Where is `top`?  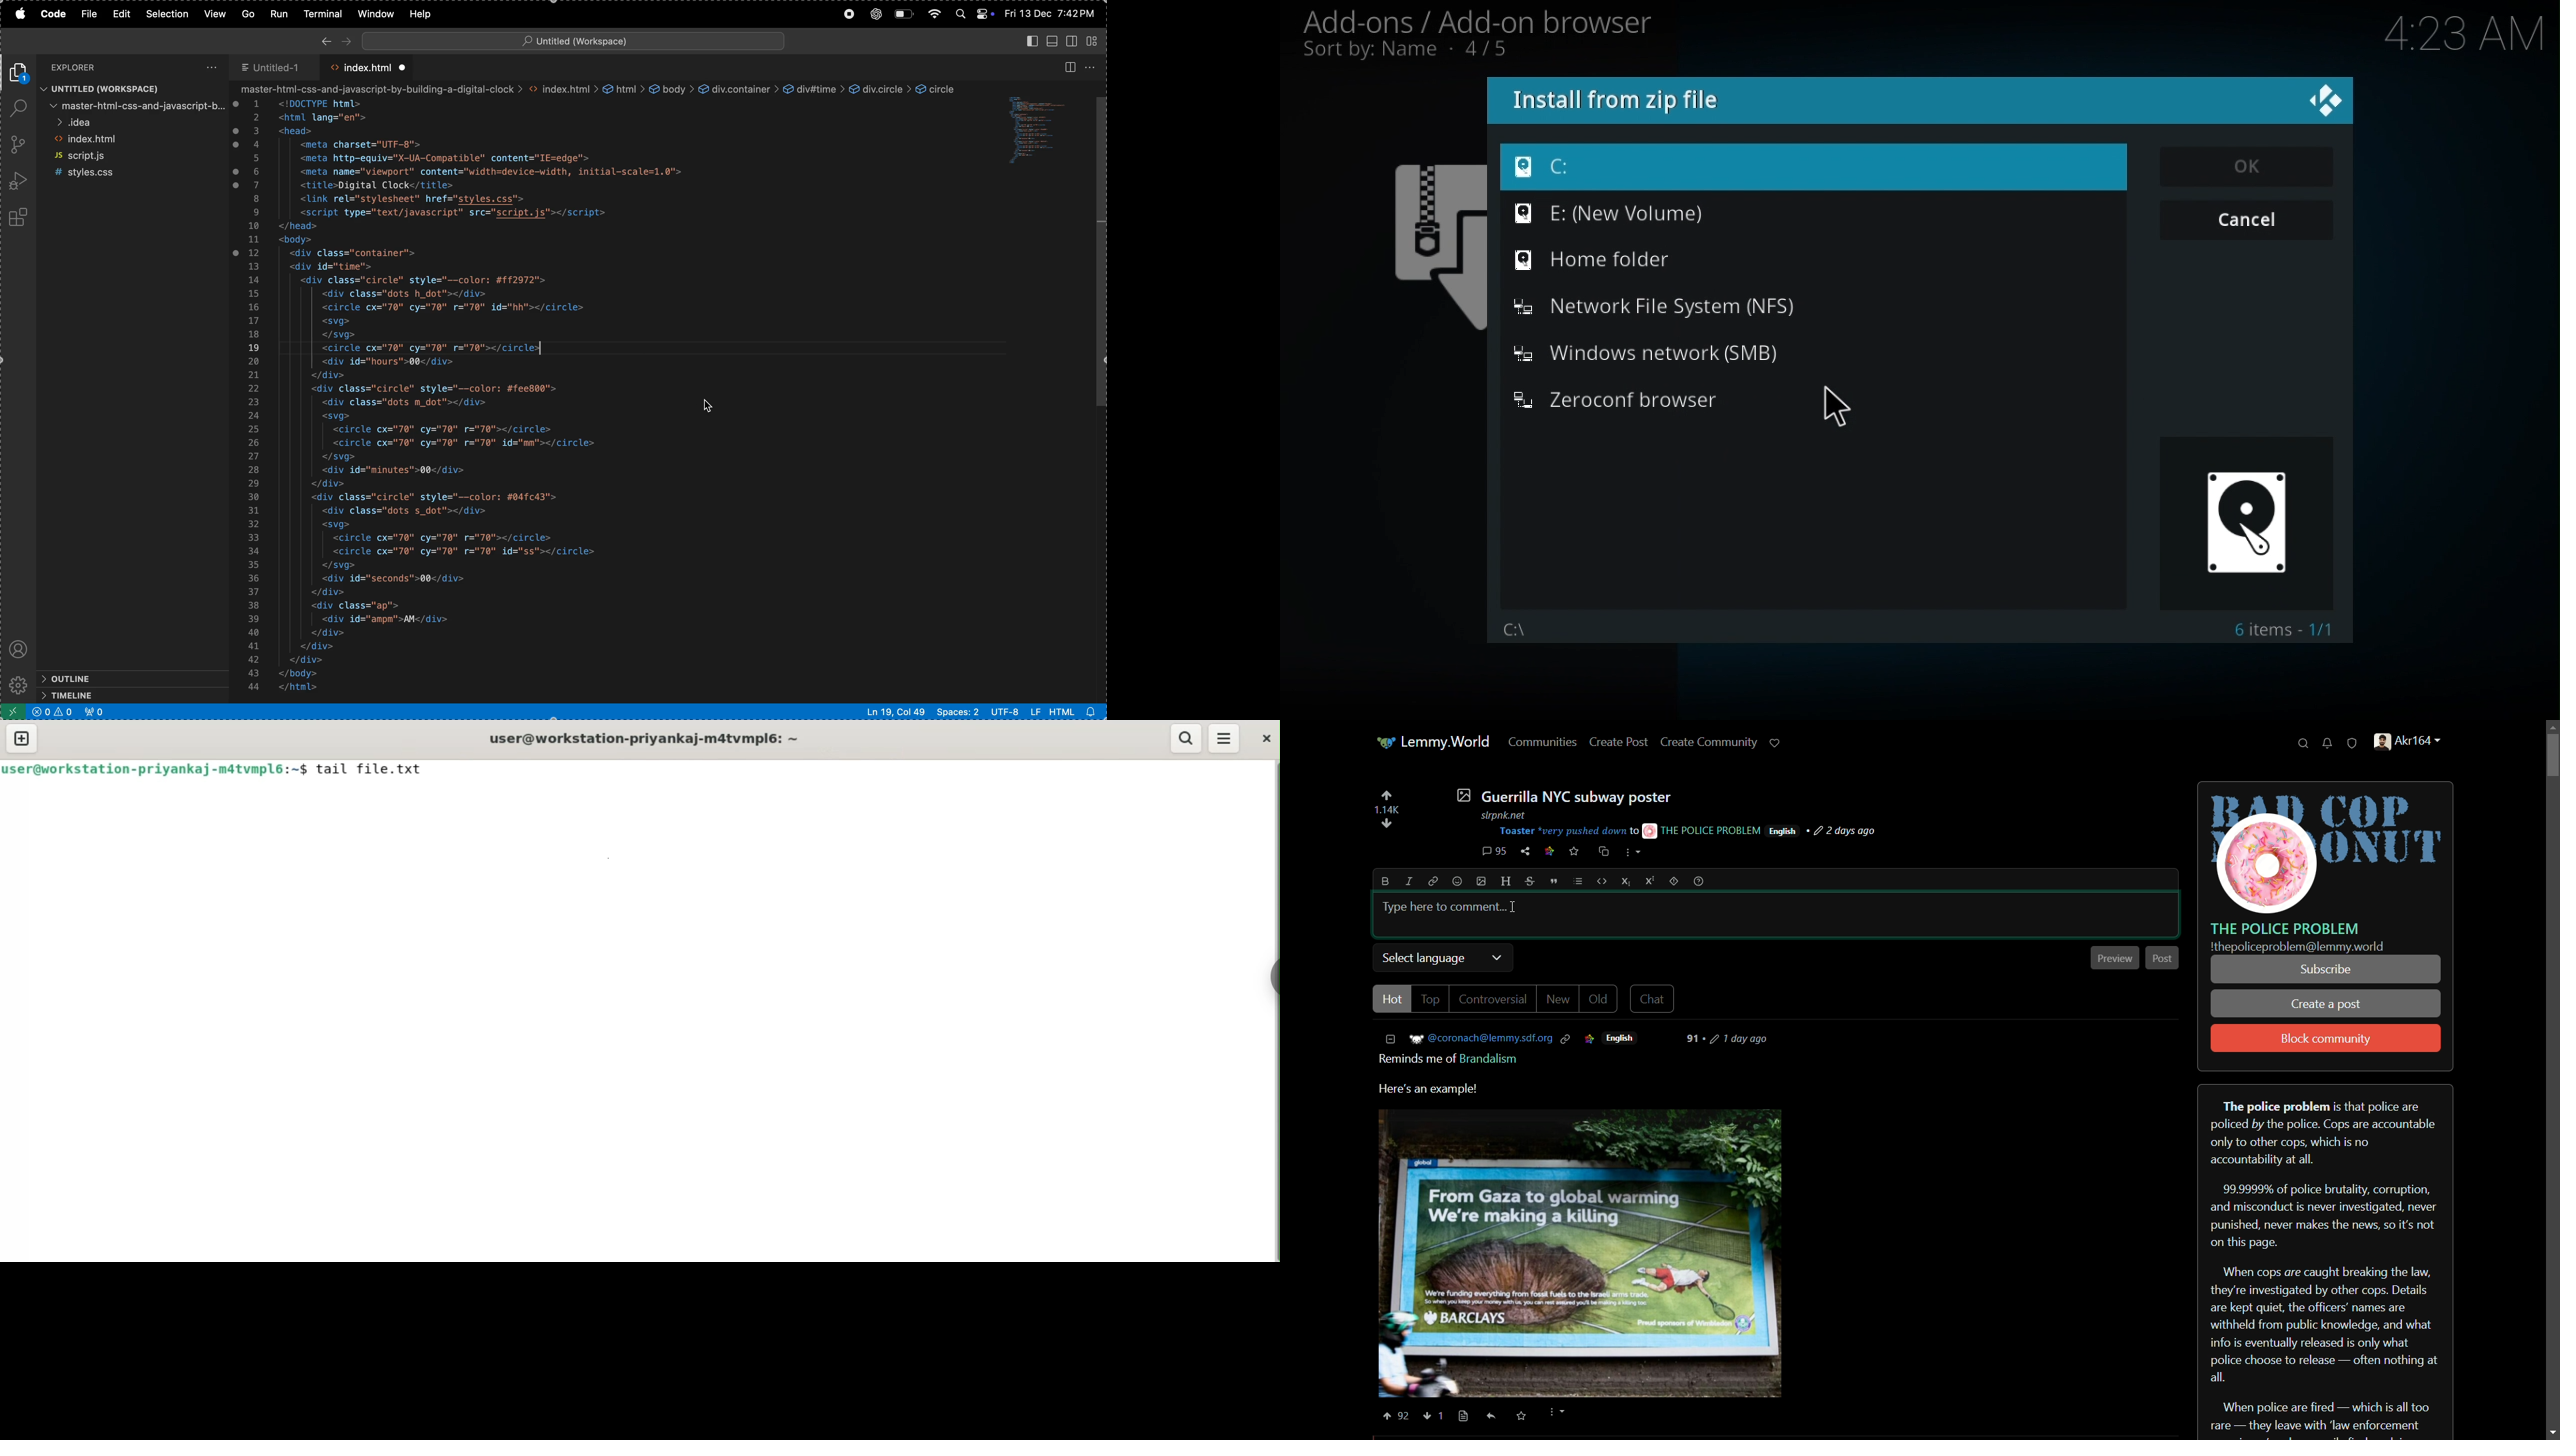 top is located at coordinates (1430, 1000).